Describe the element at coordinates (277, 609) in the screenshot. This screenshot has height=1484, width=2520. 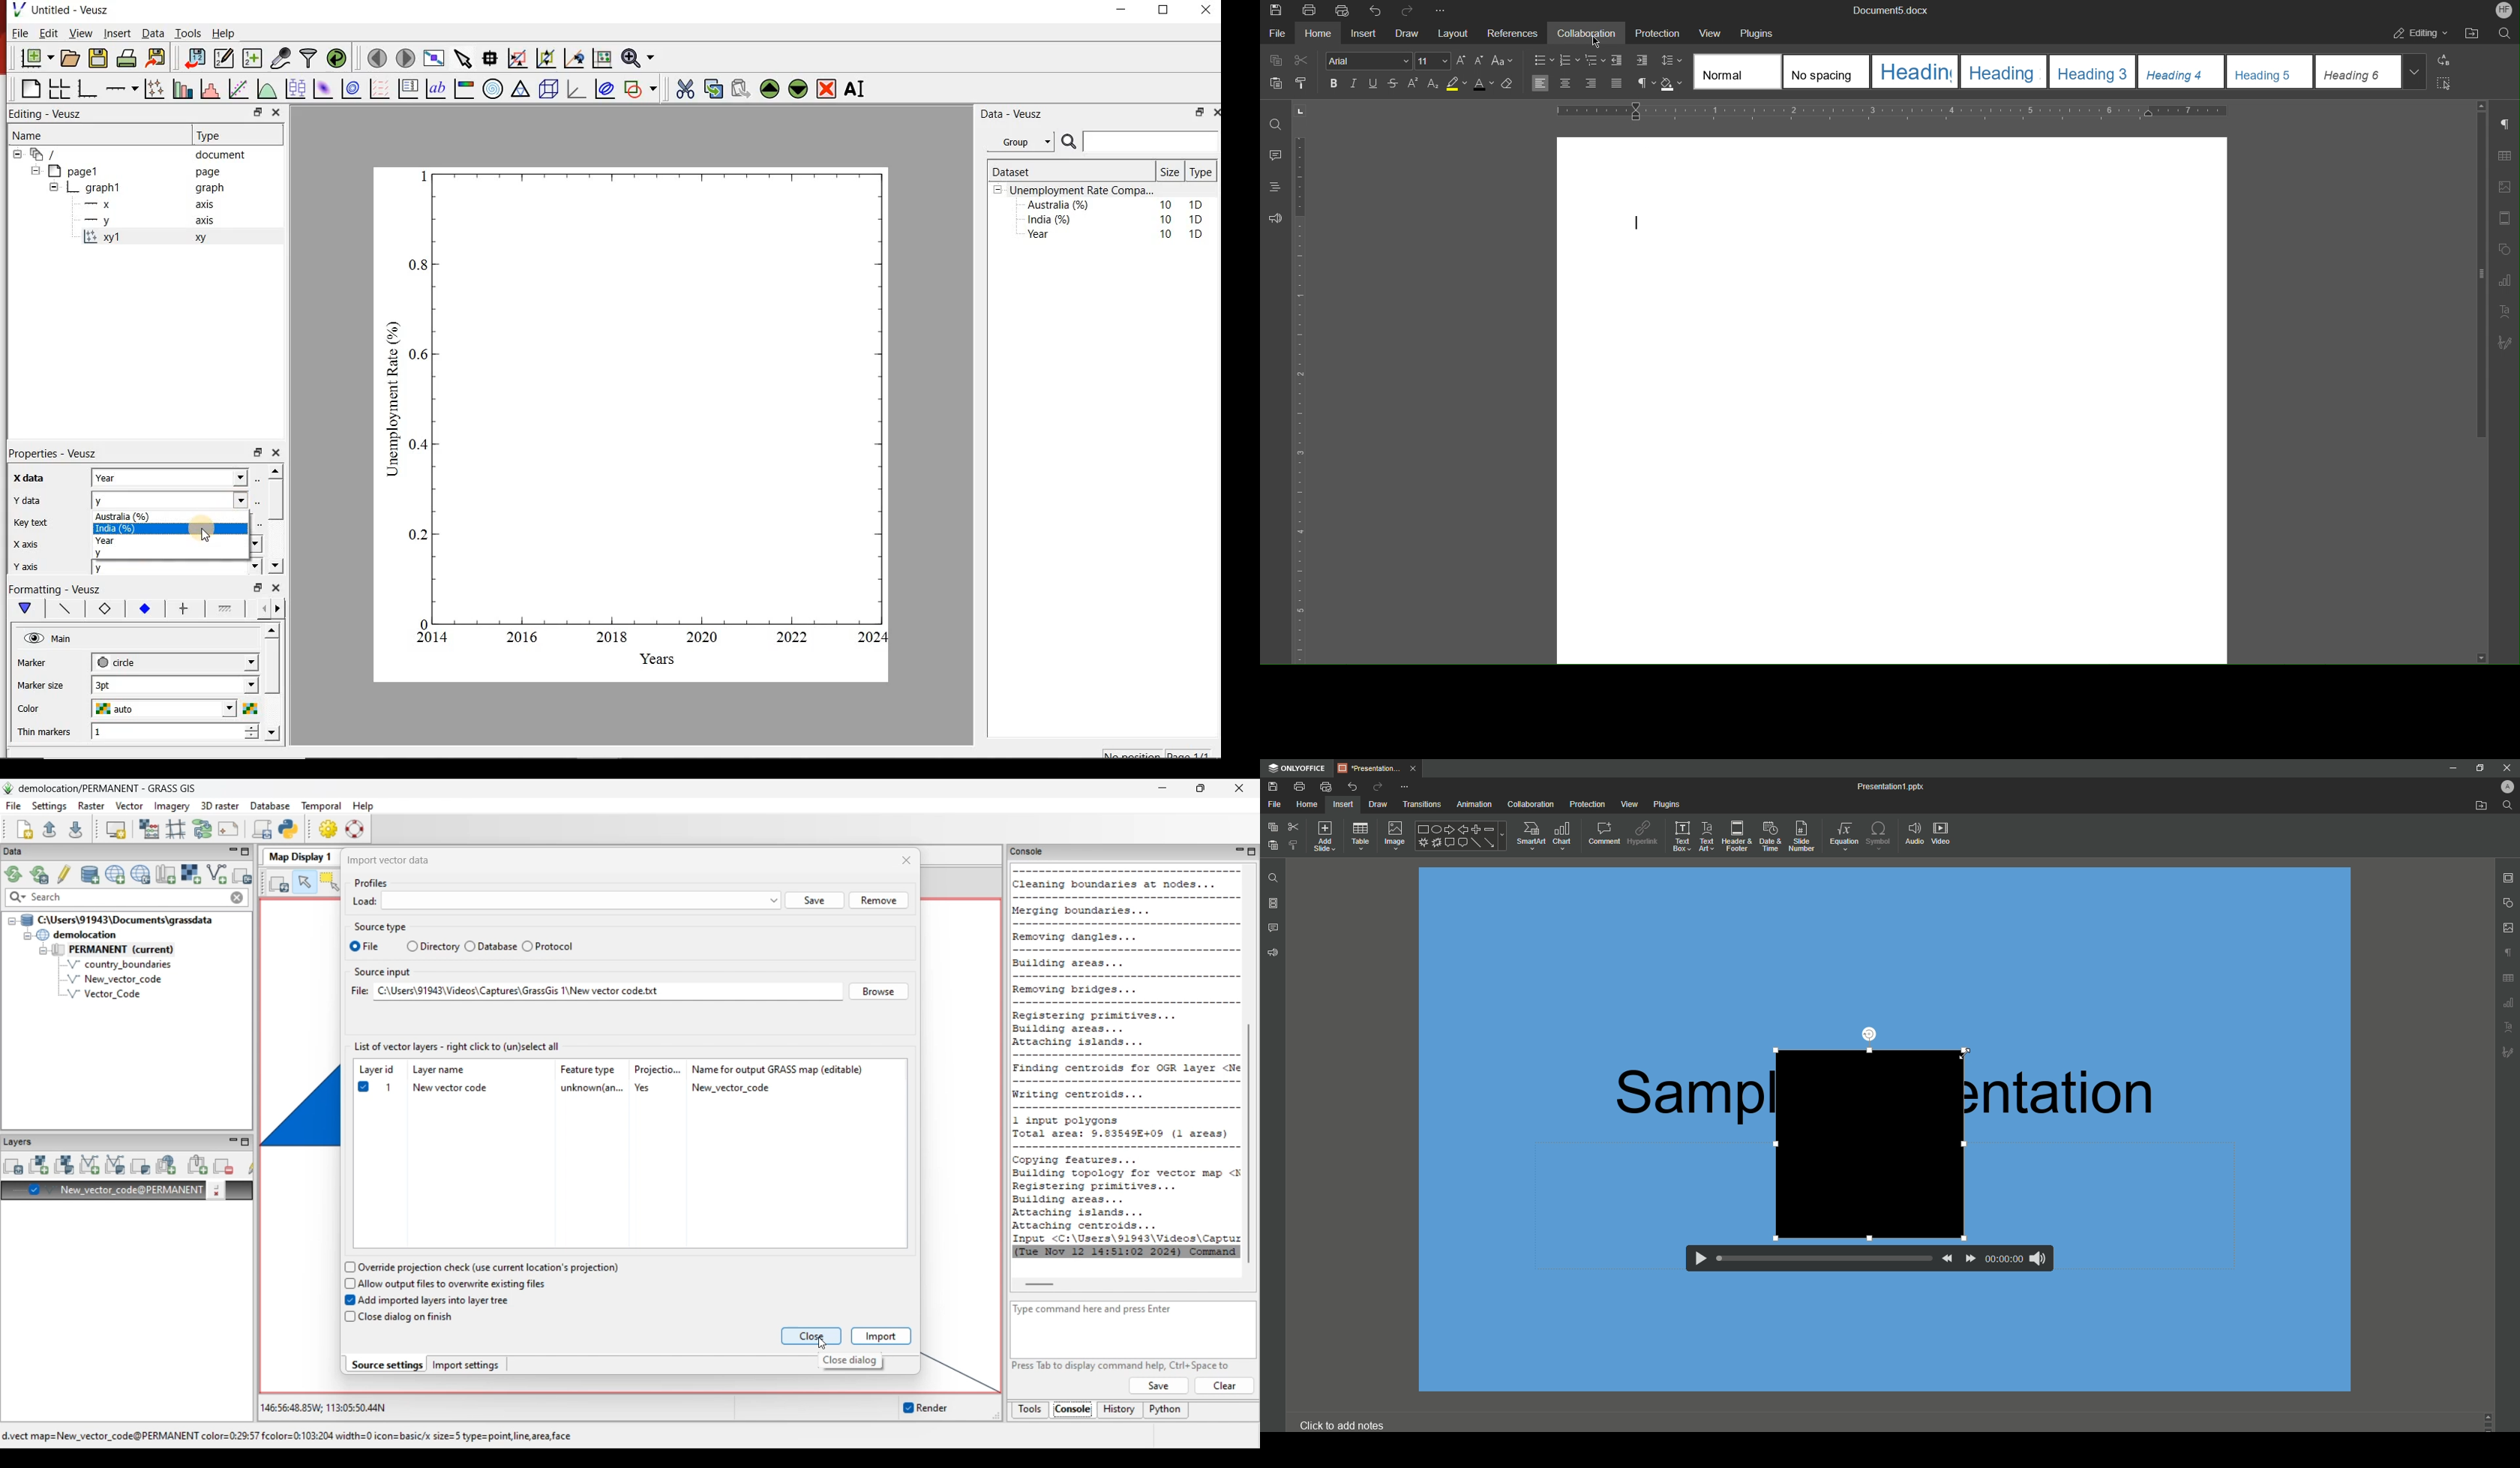
I see `move right` at that location.